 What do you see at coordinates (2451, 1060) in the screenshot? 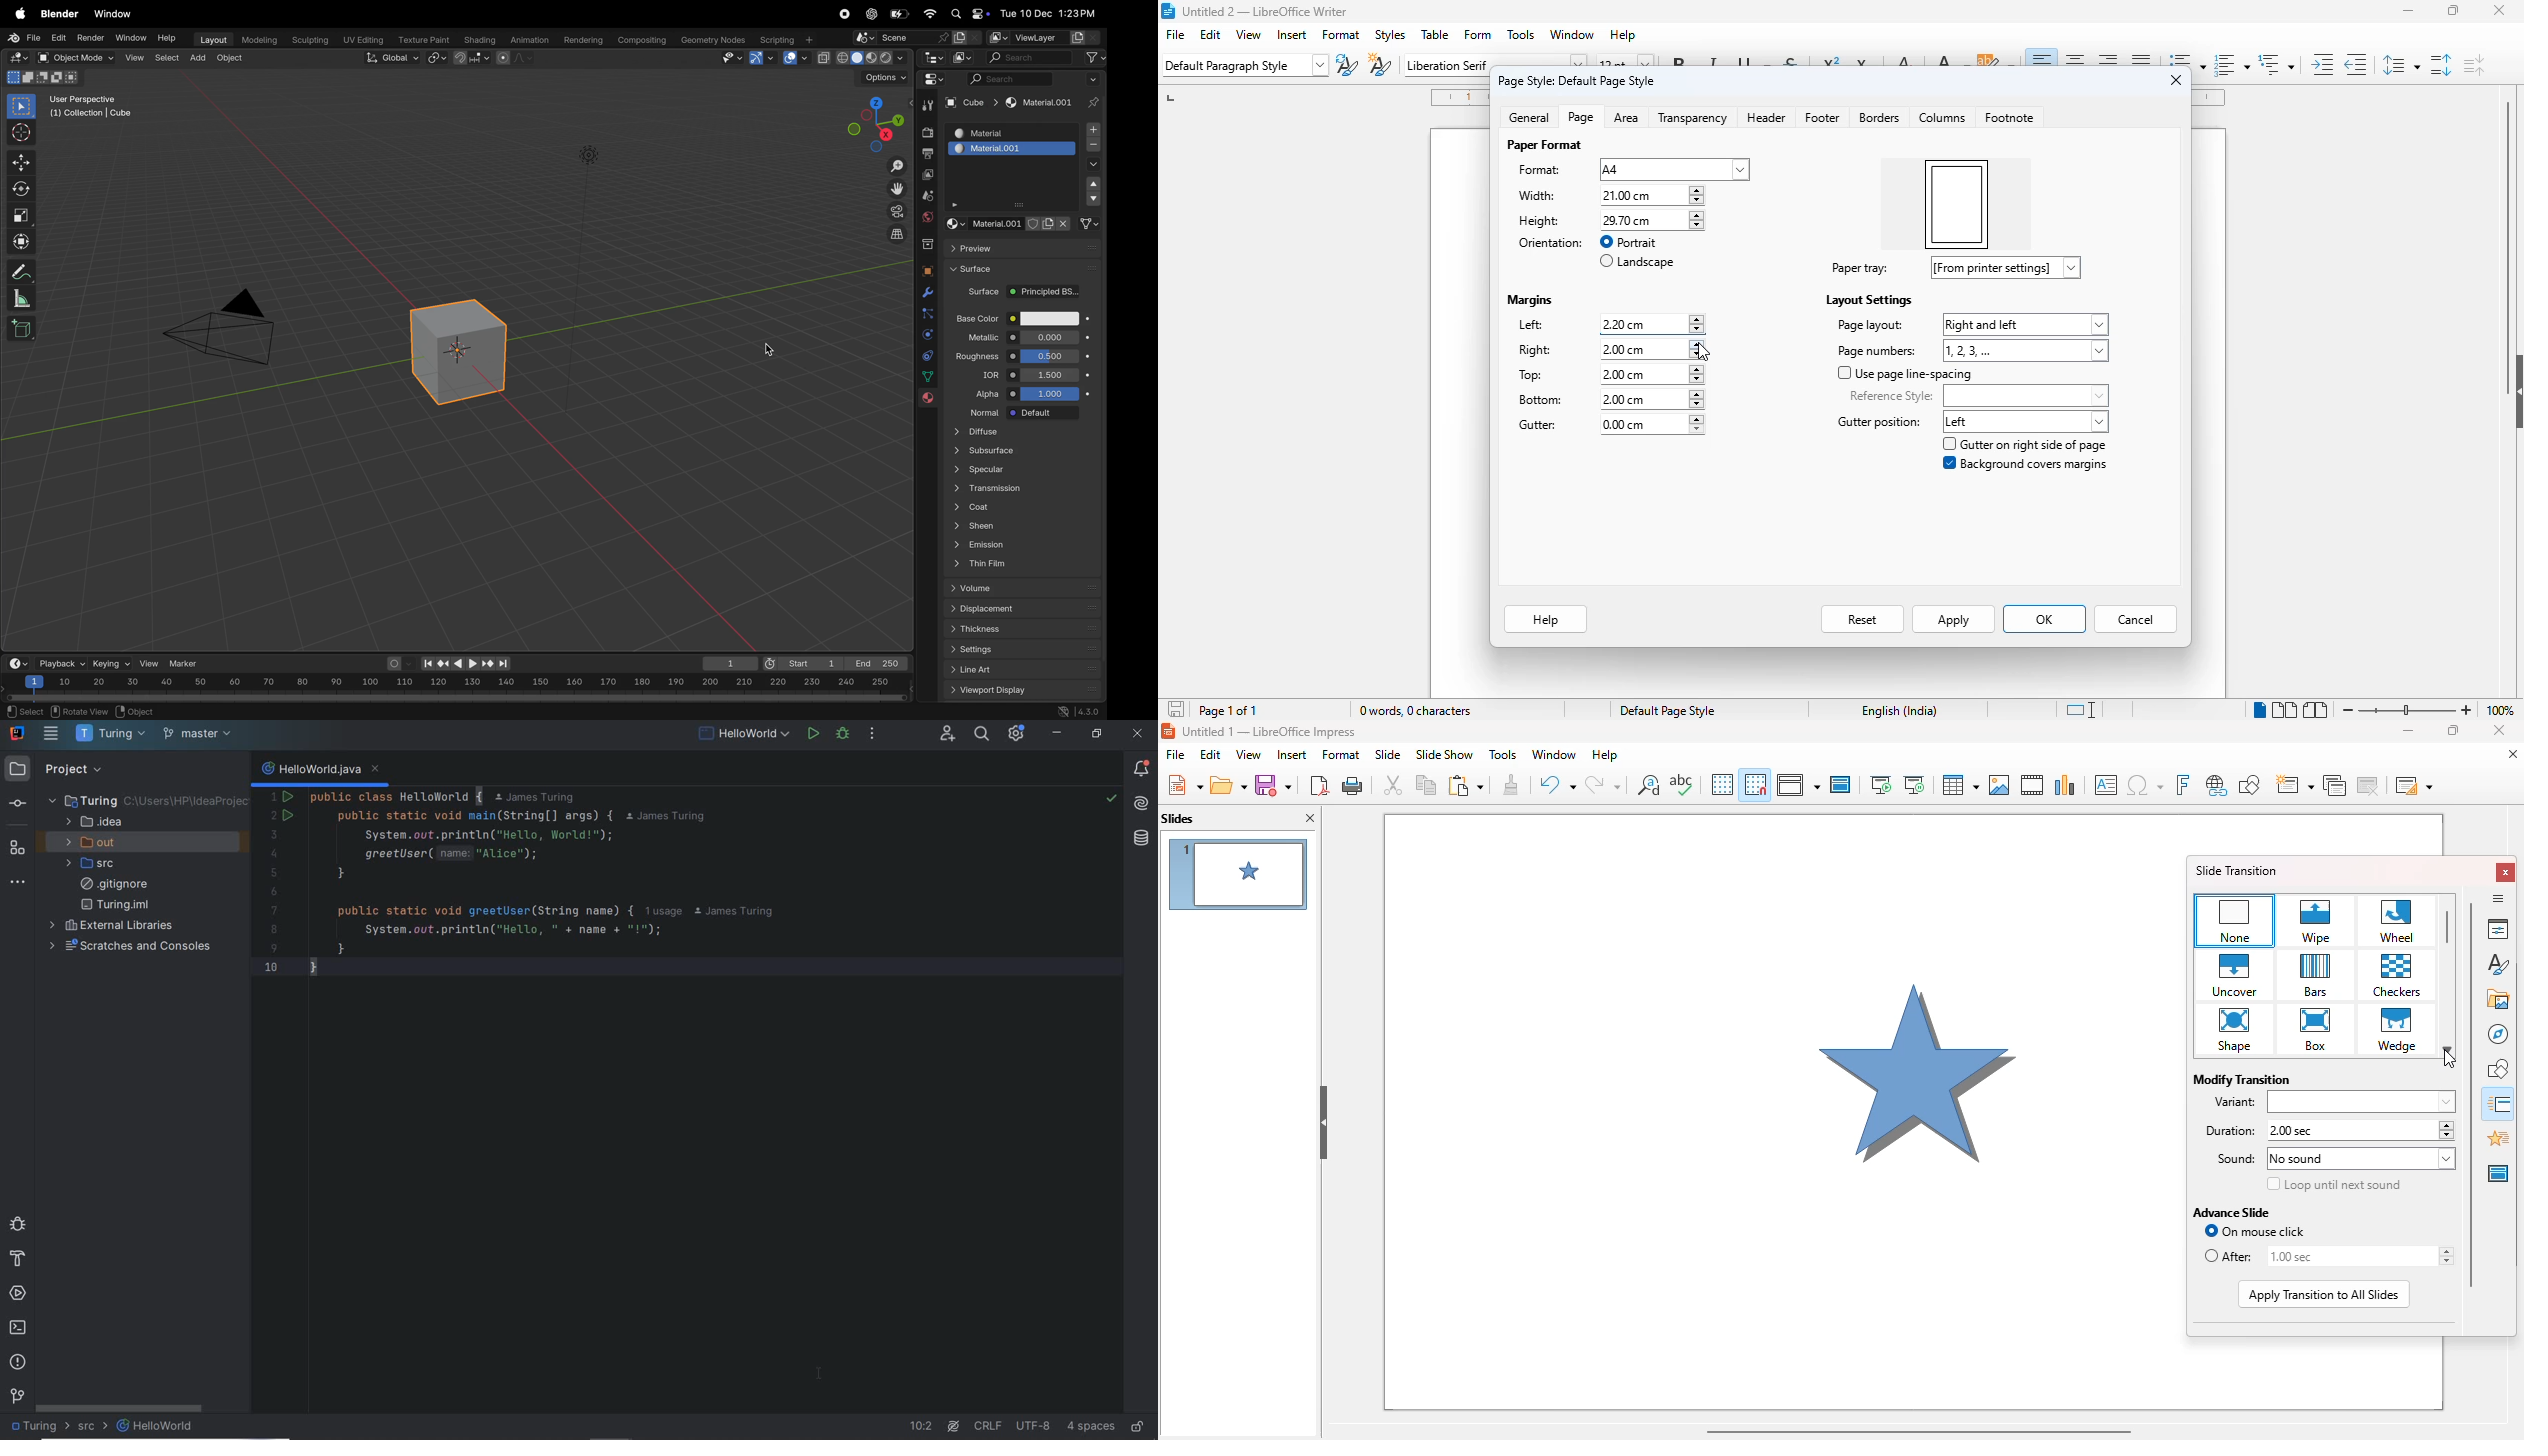
I see `cursor` at bounding box center [2451, 1060].